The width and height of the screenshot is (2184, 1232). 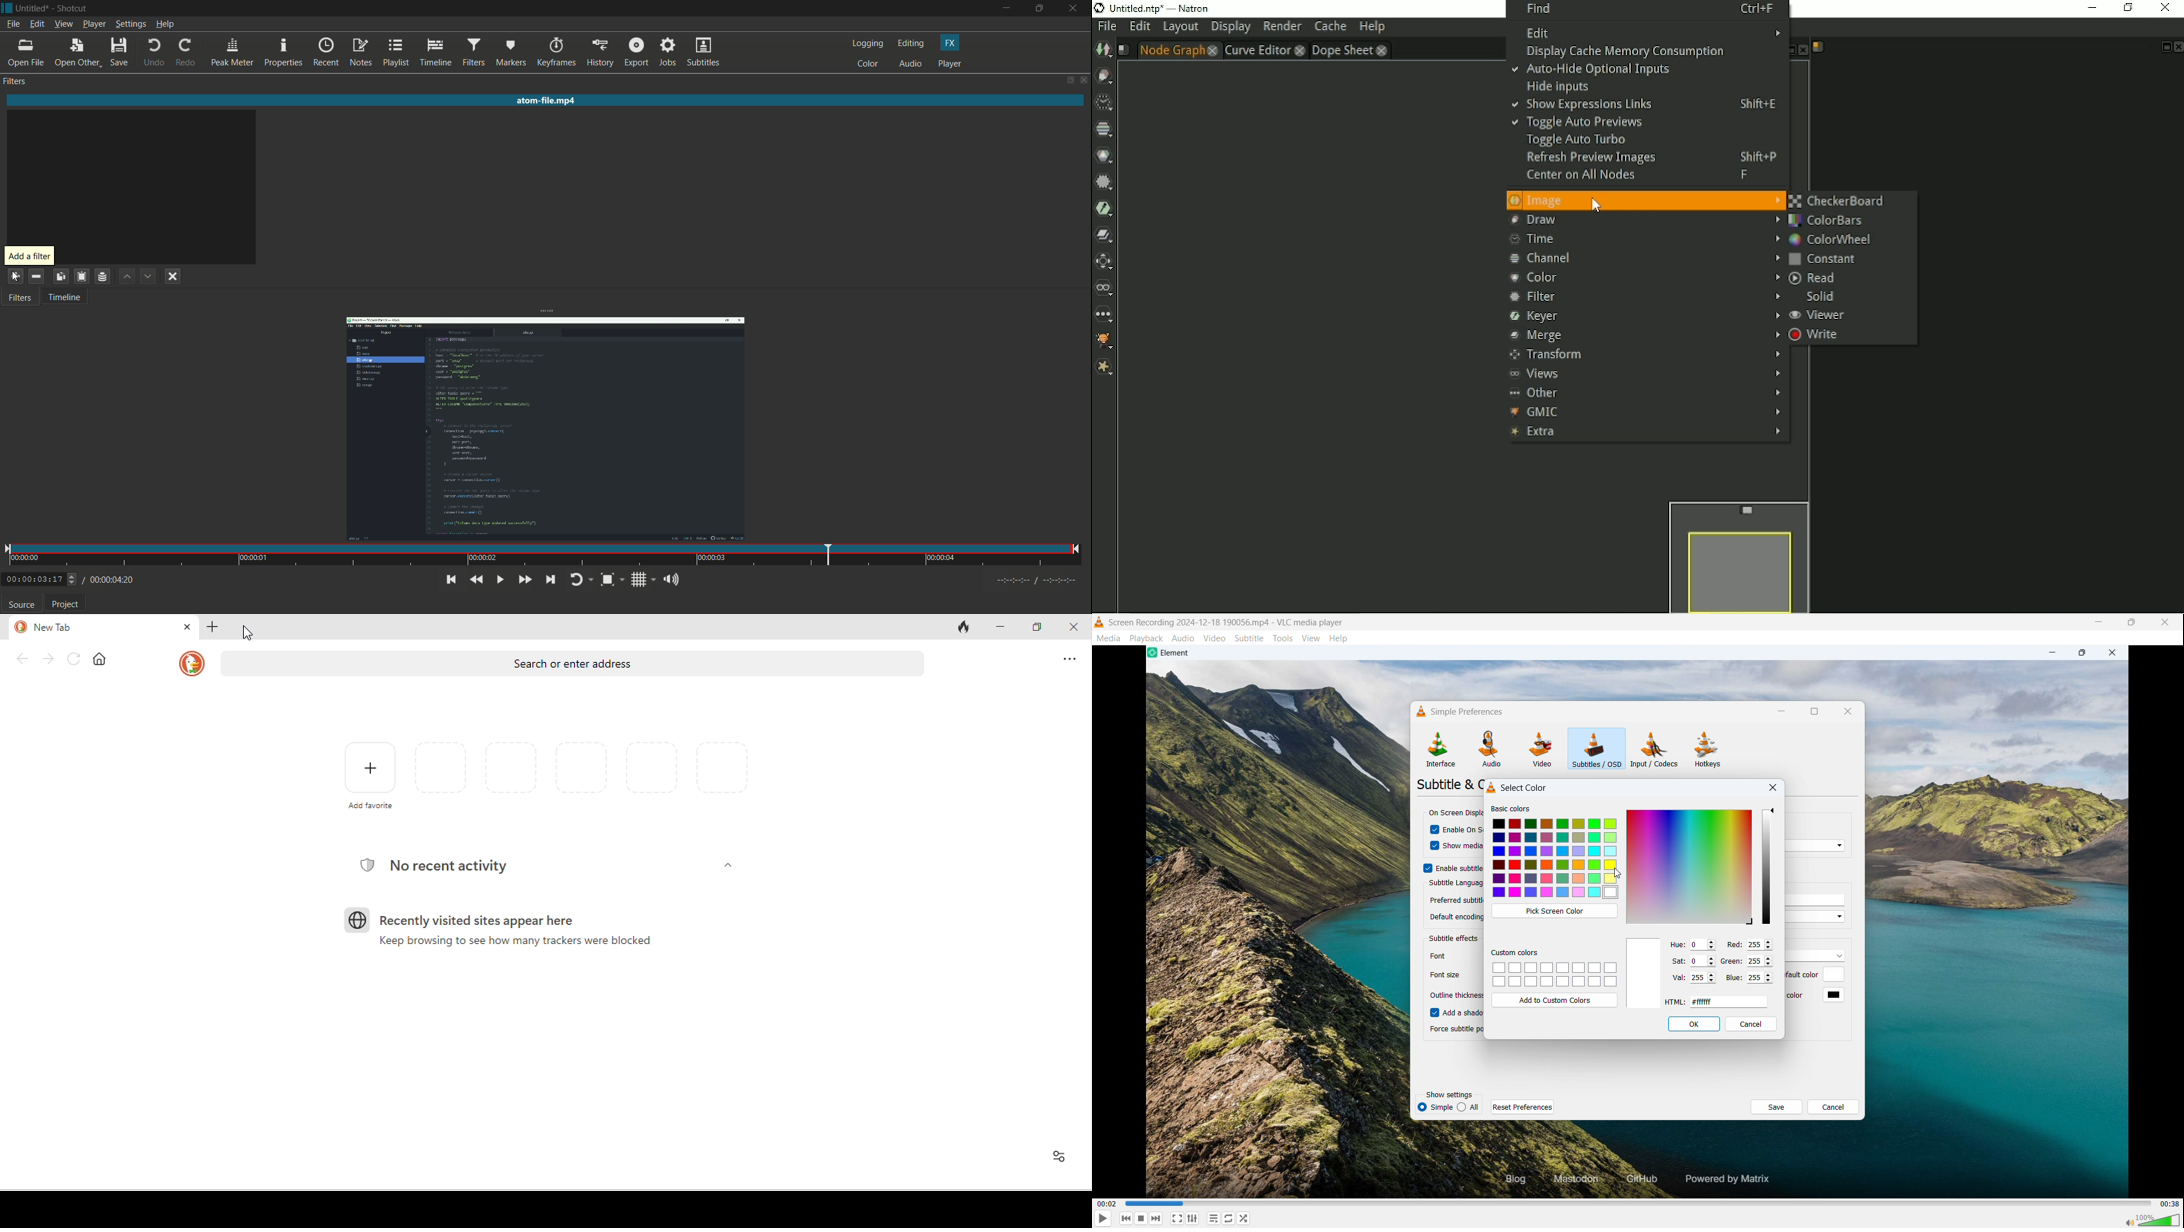 I want to click on Green, so click(x=1733, y=960).